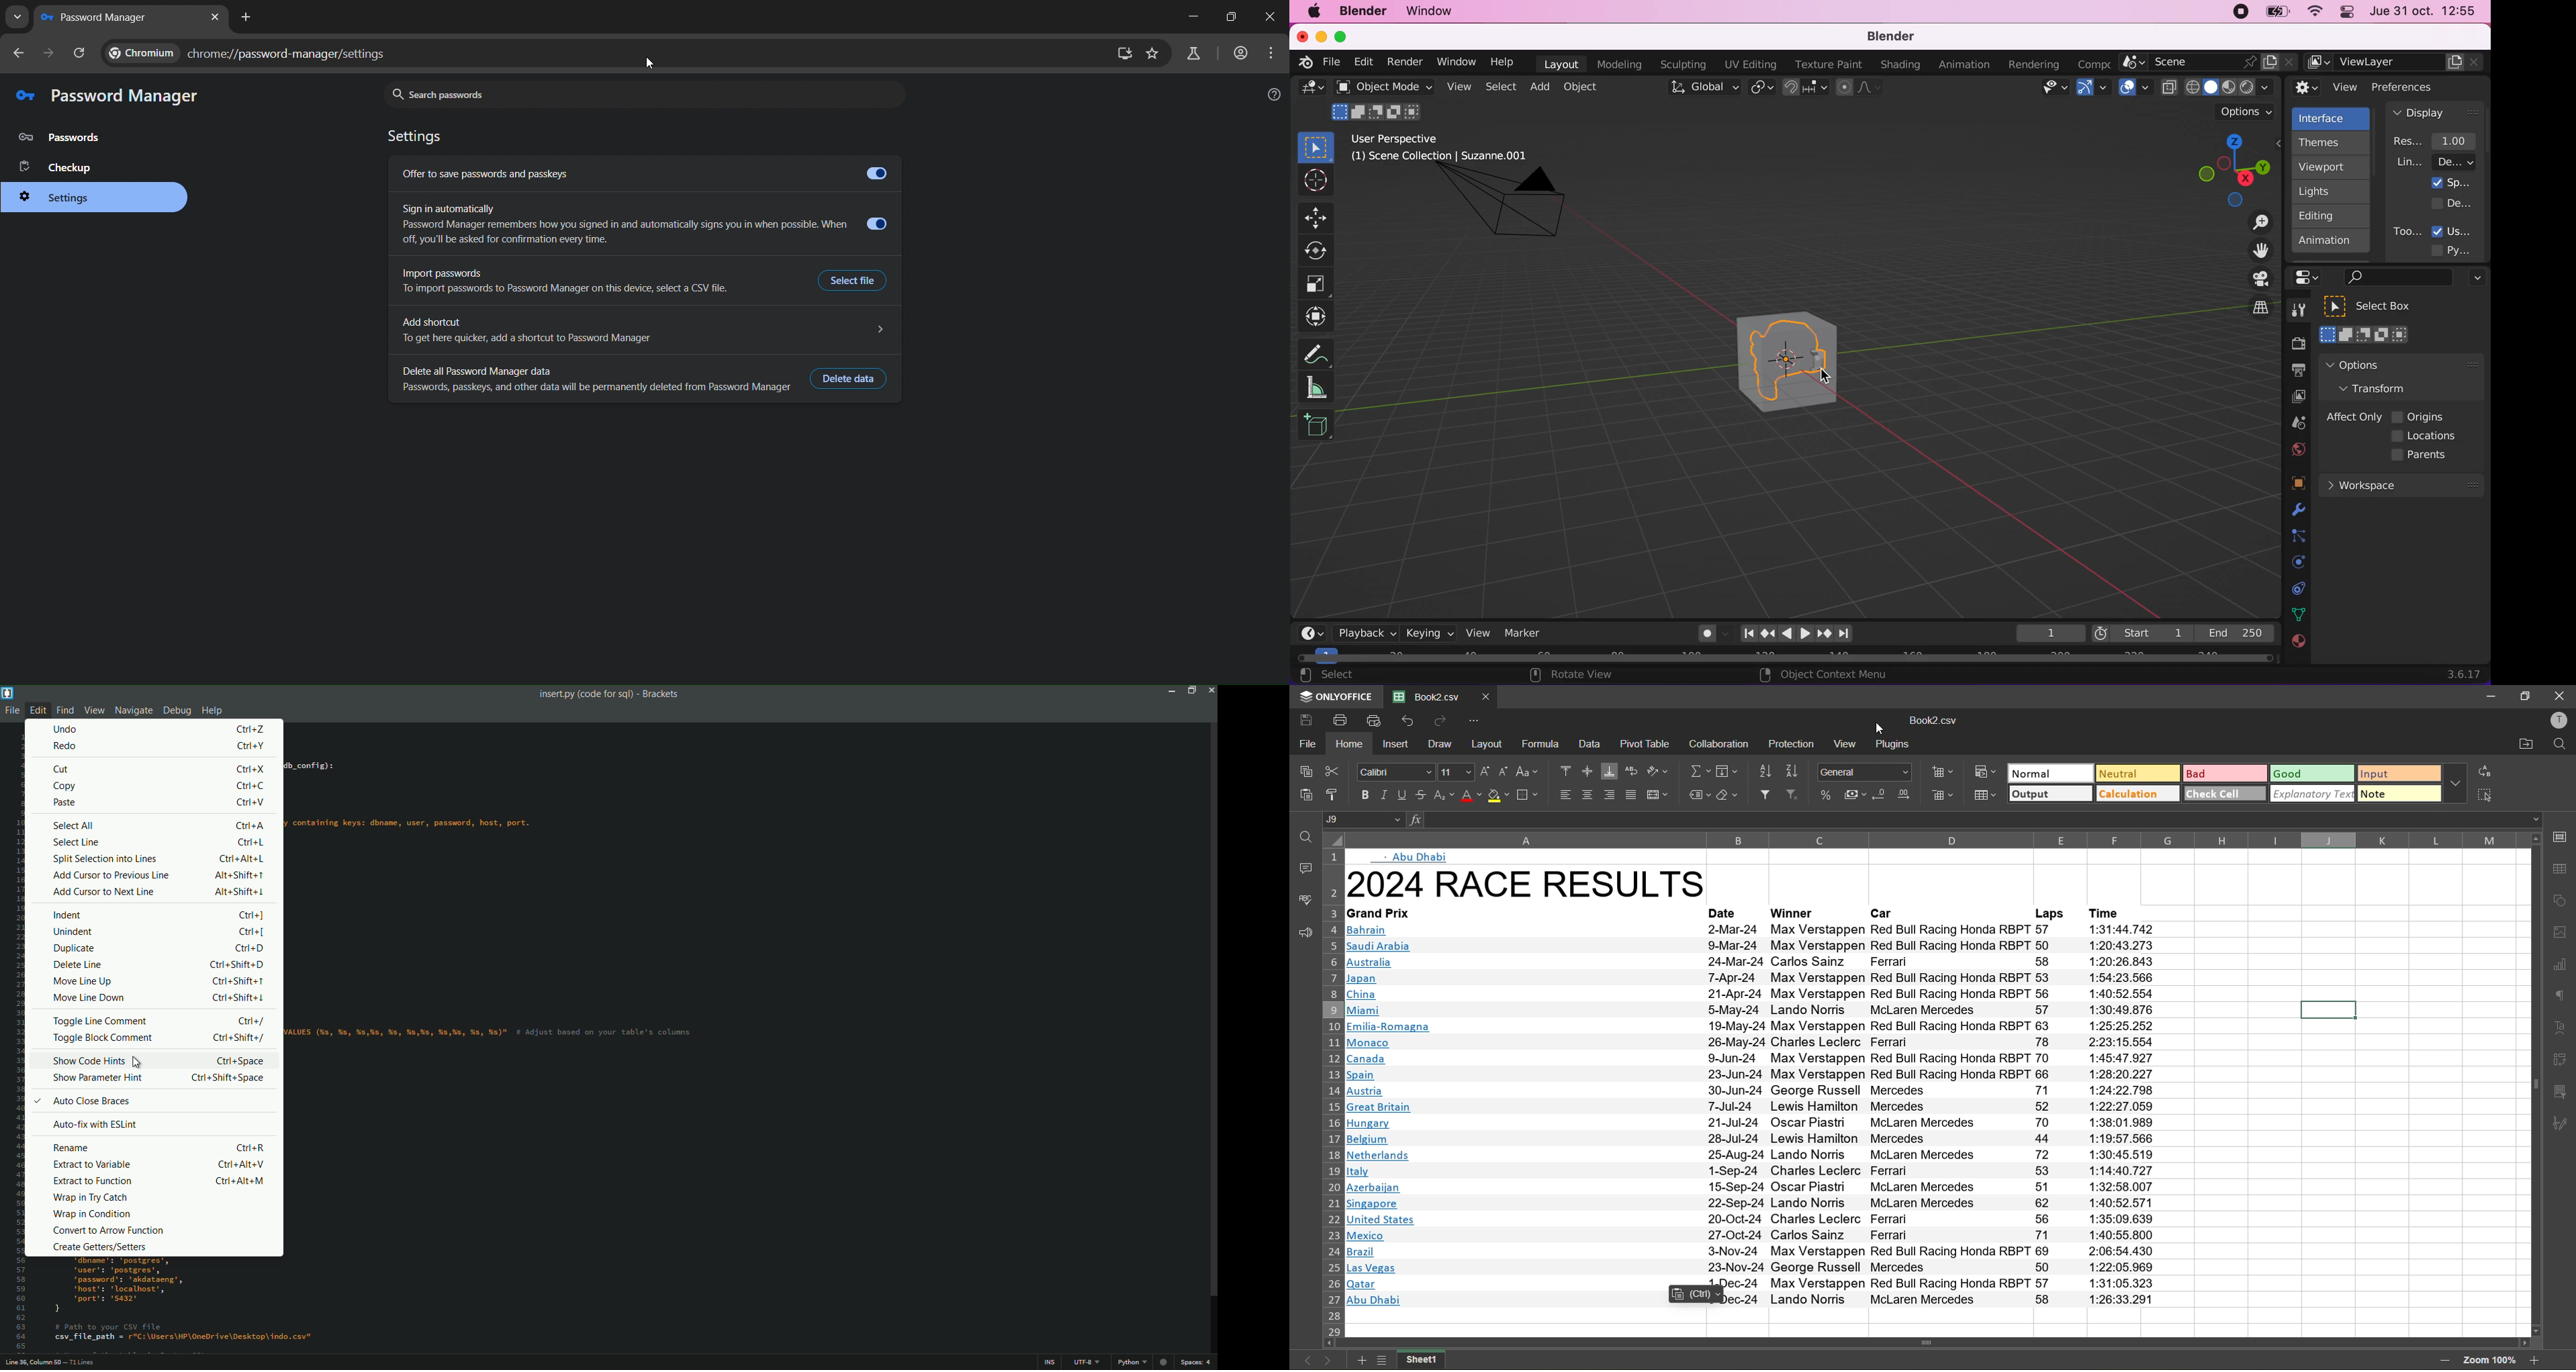 The height and width of the screenshot is (1372, 2576). Describe the element at coordinates (2298, 646) in the screenshot. I see `texture` at that location.